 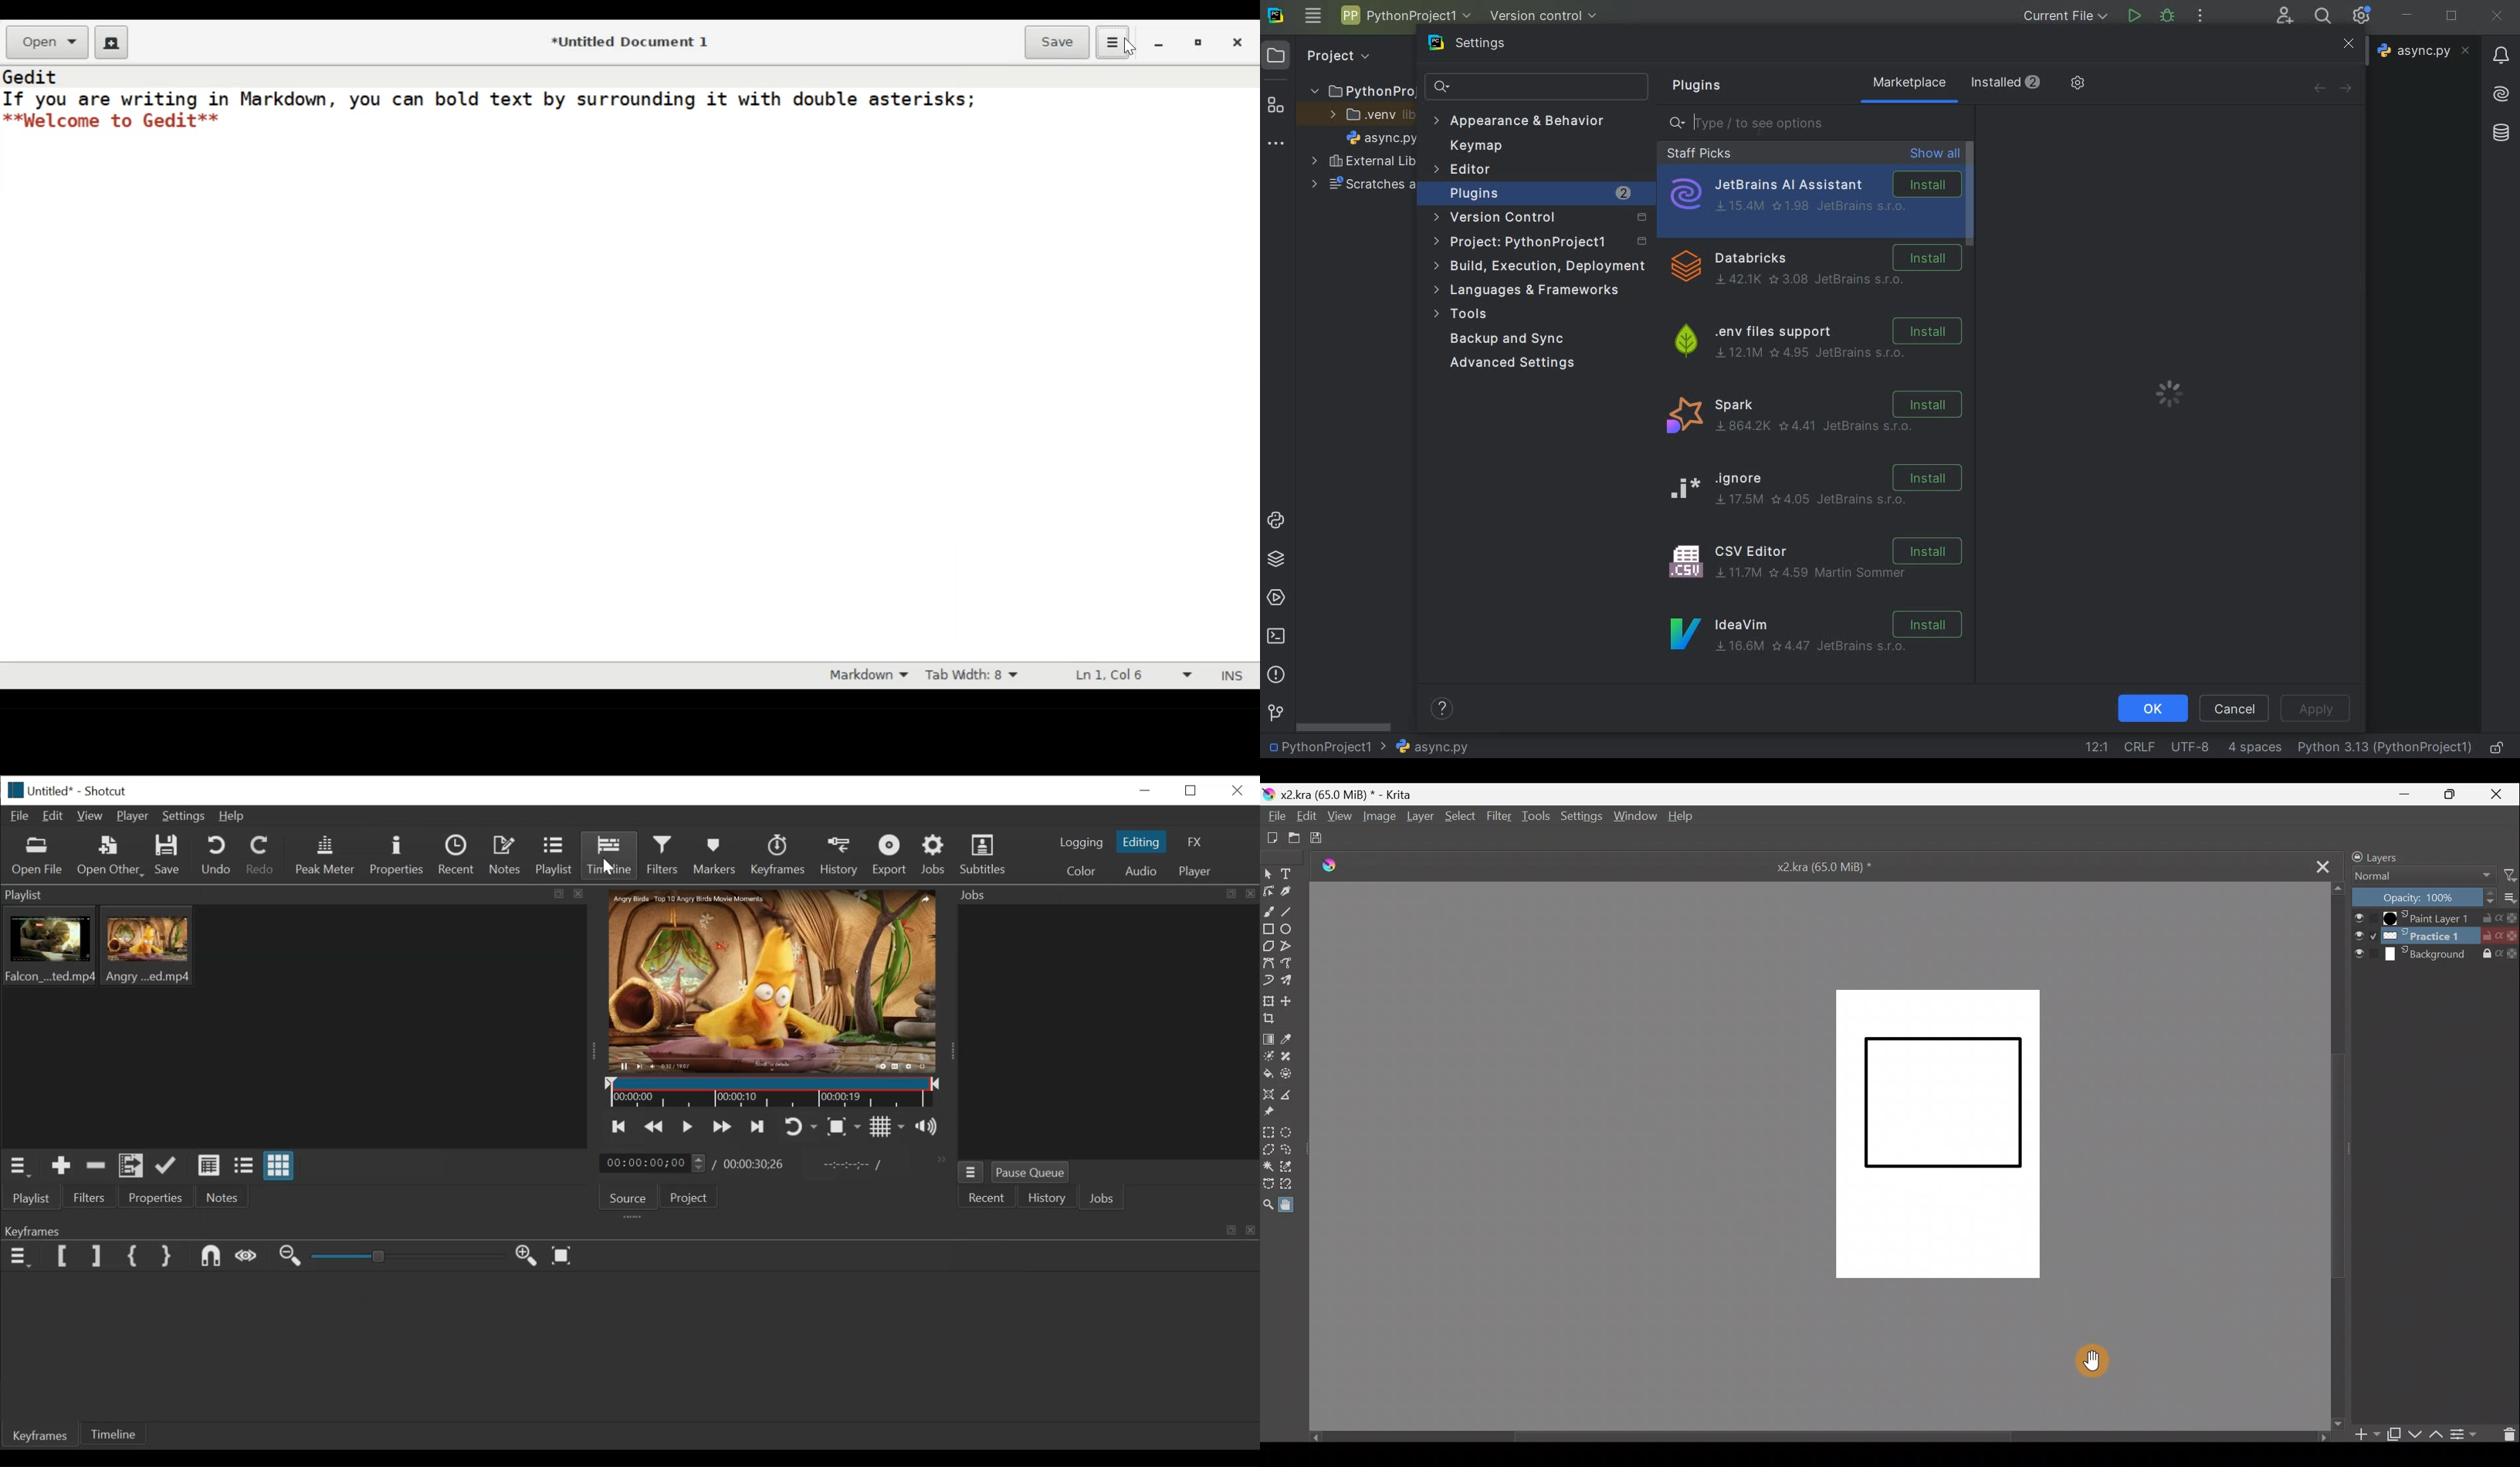 I want to click on Help, so click(x=1686, y=817).